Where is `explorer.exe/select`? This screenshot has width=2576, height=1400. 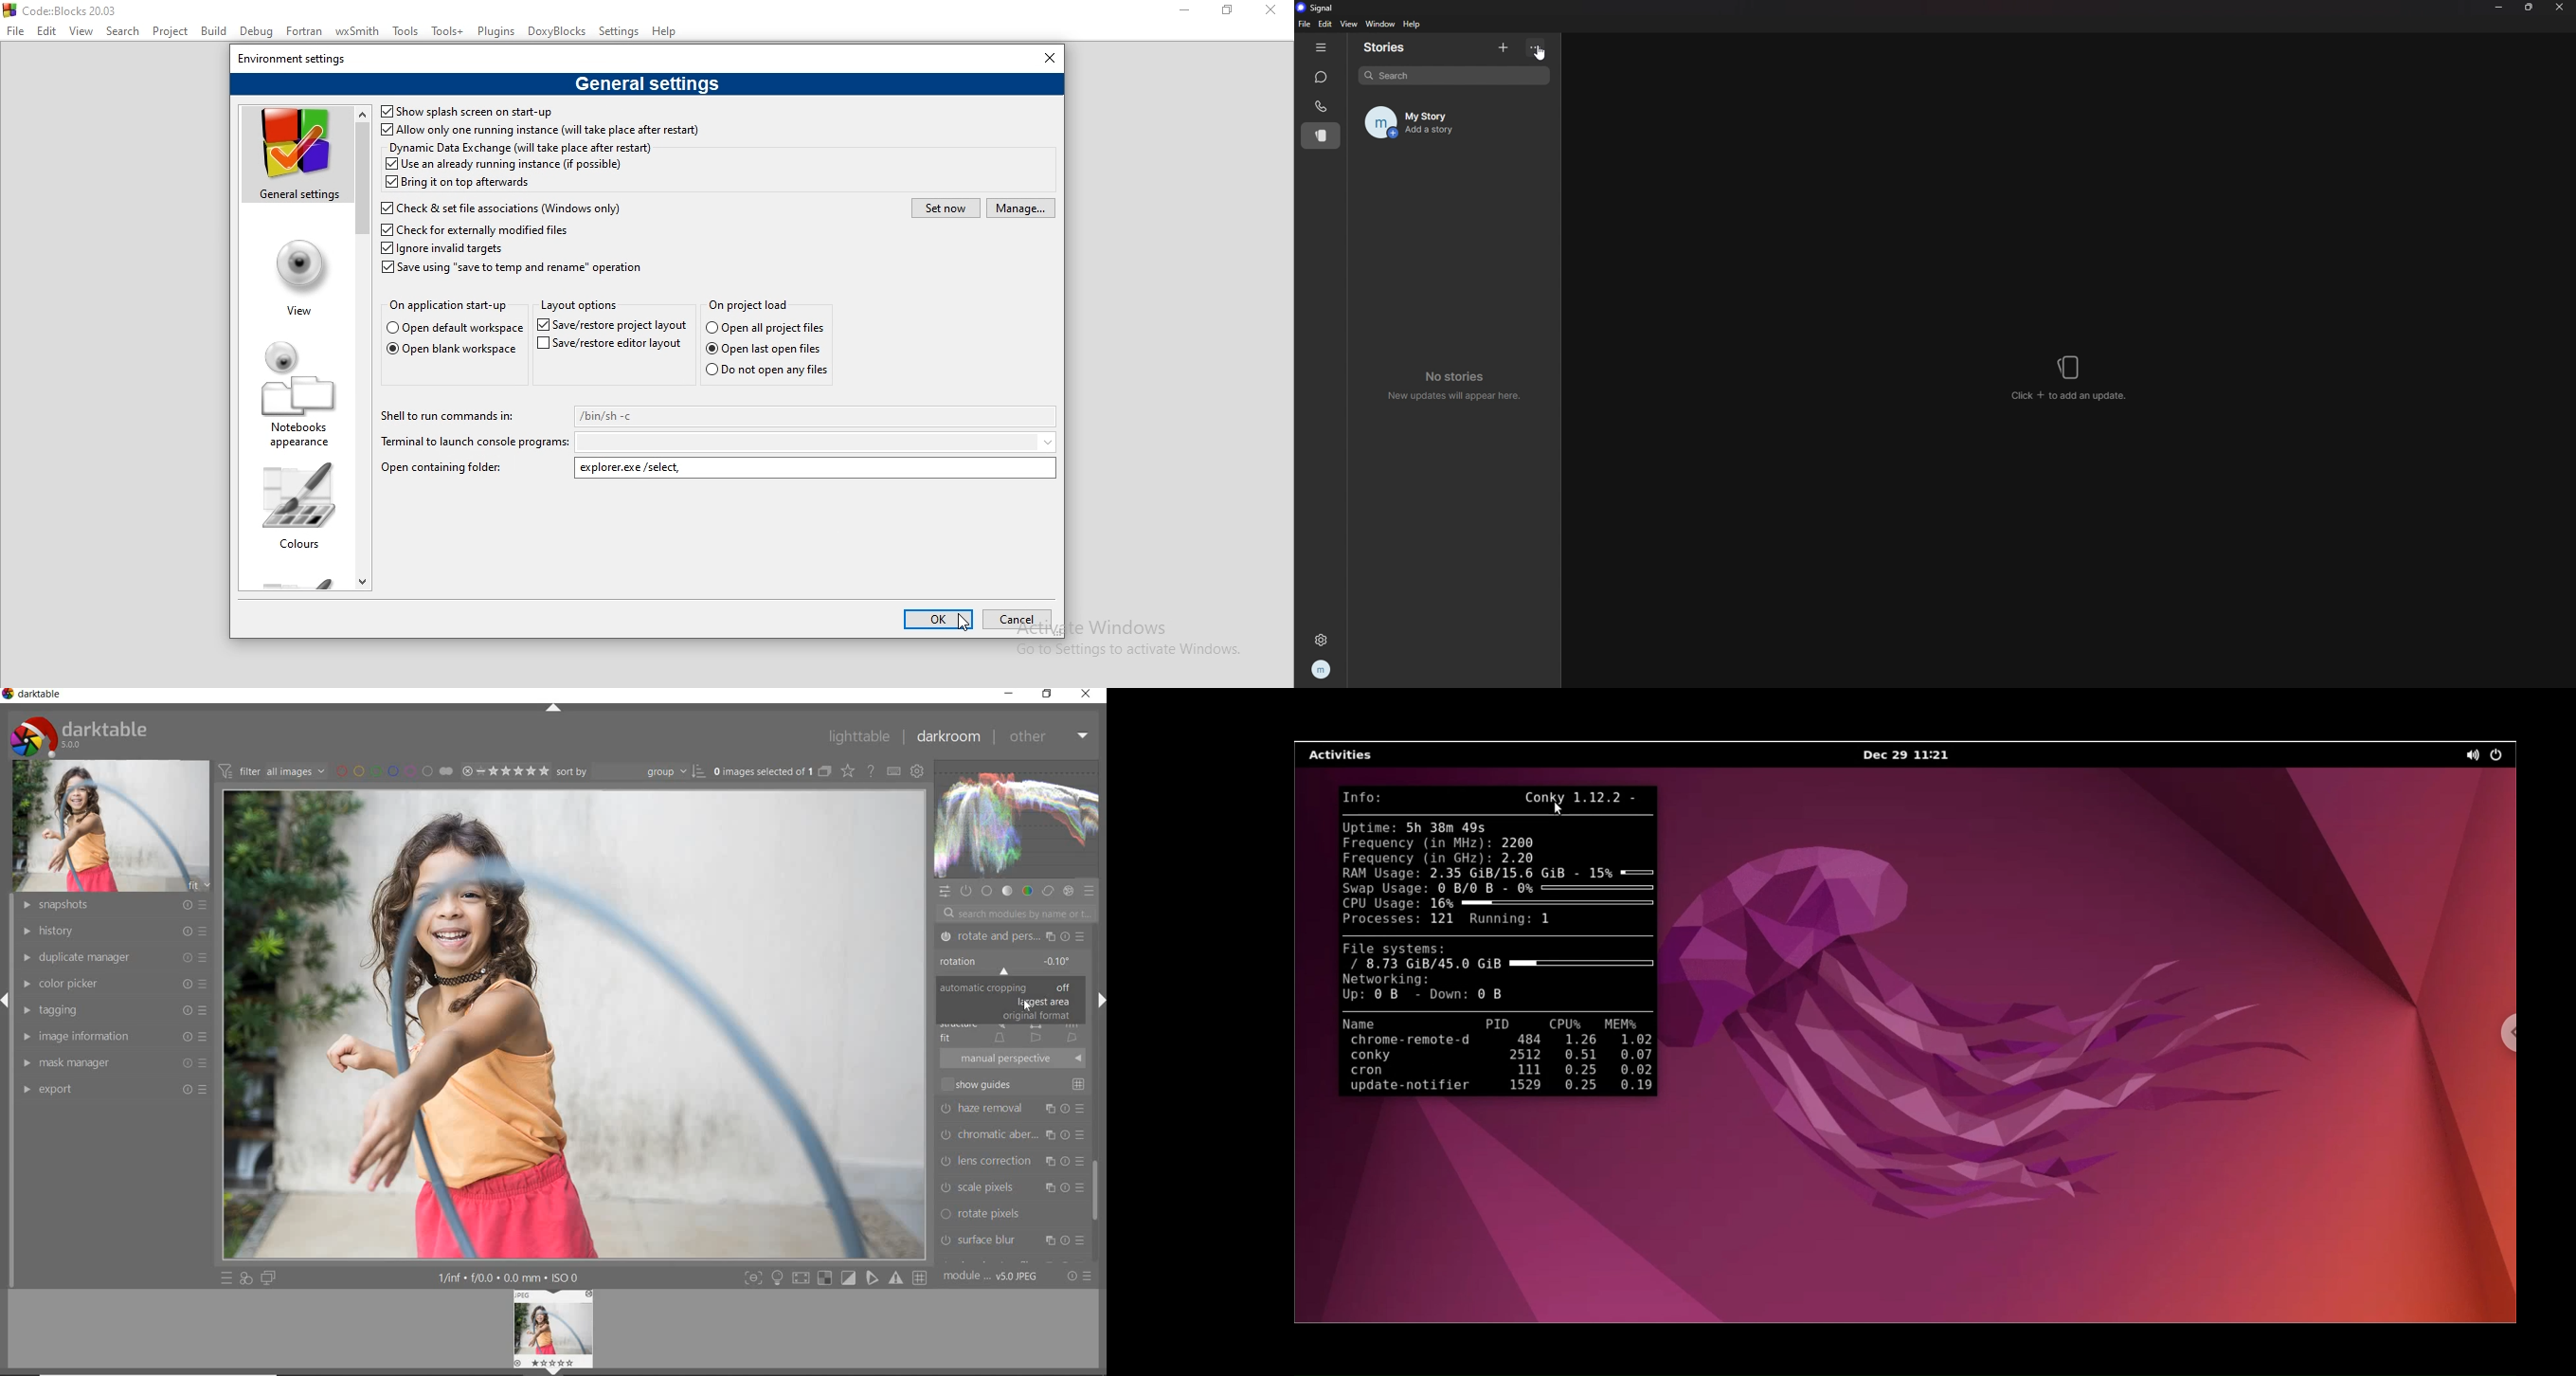 explorer.exe/select is located at coordinates (816, 468).